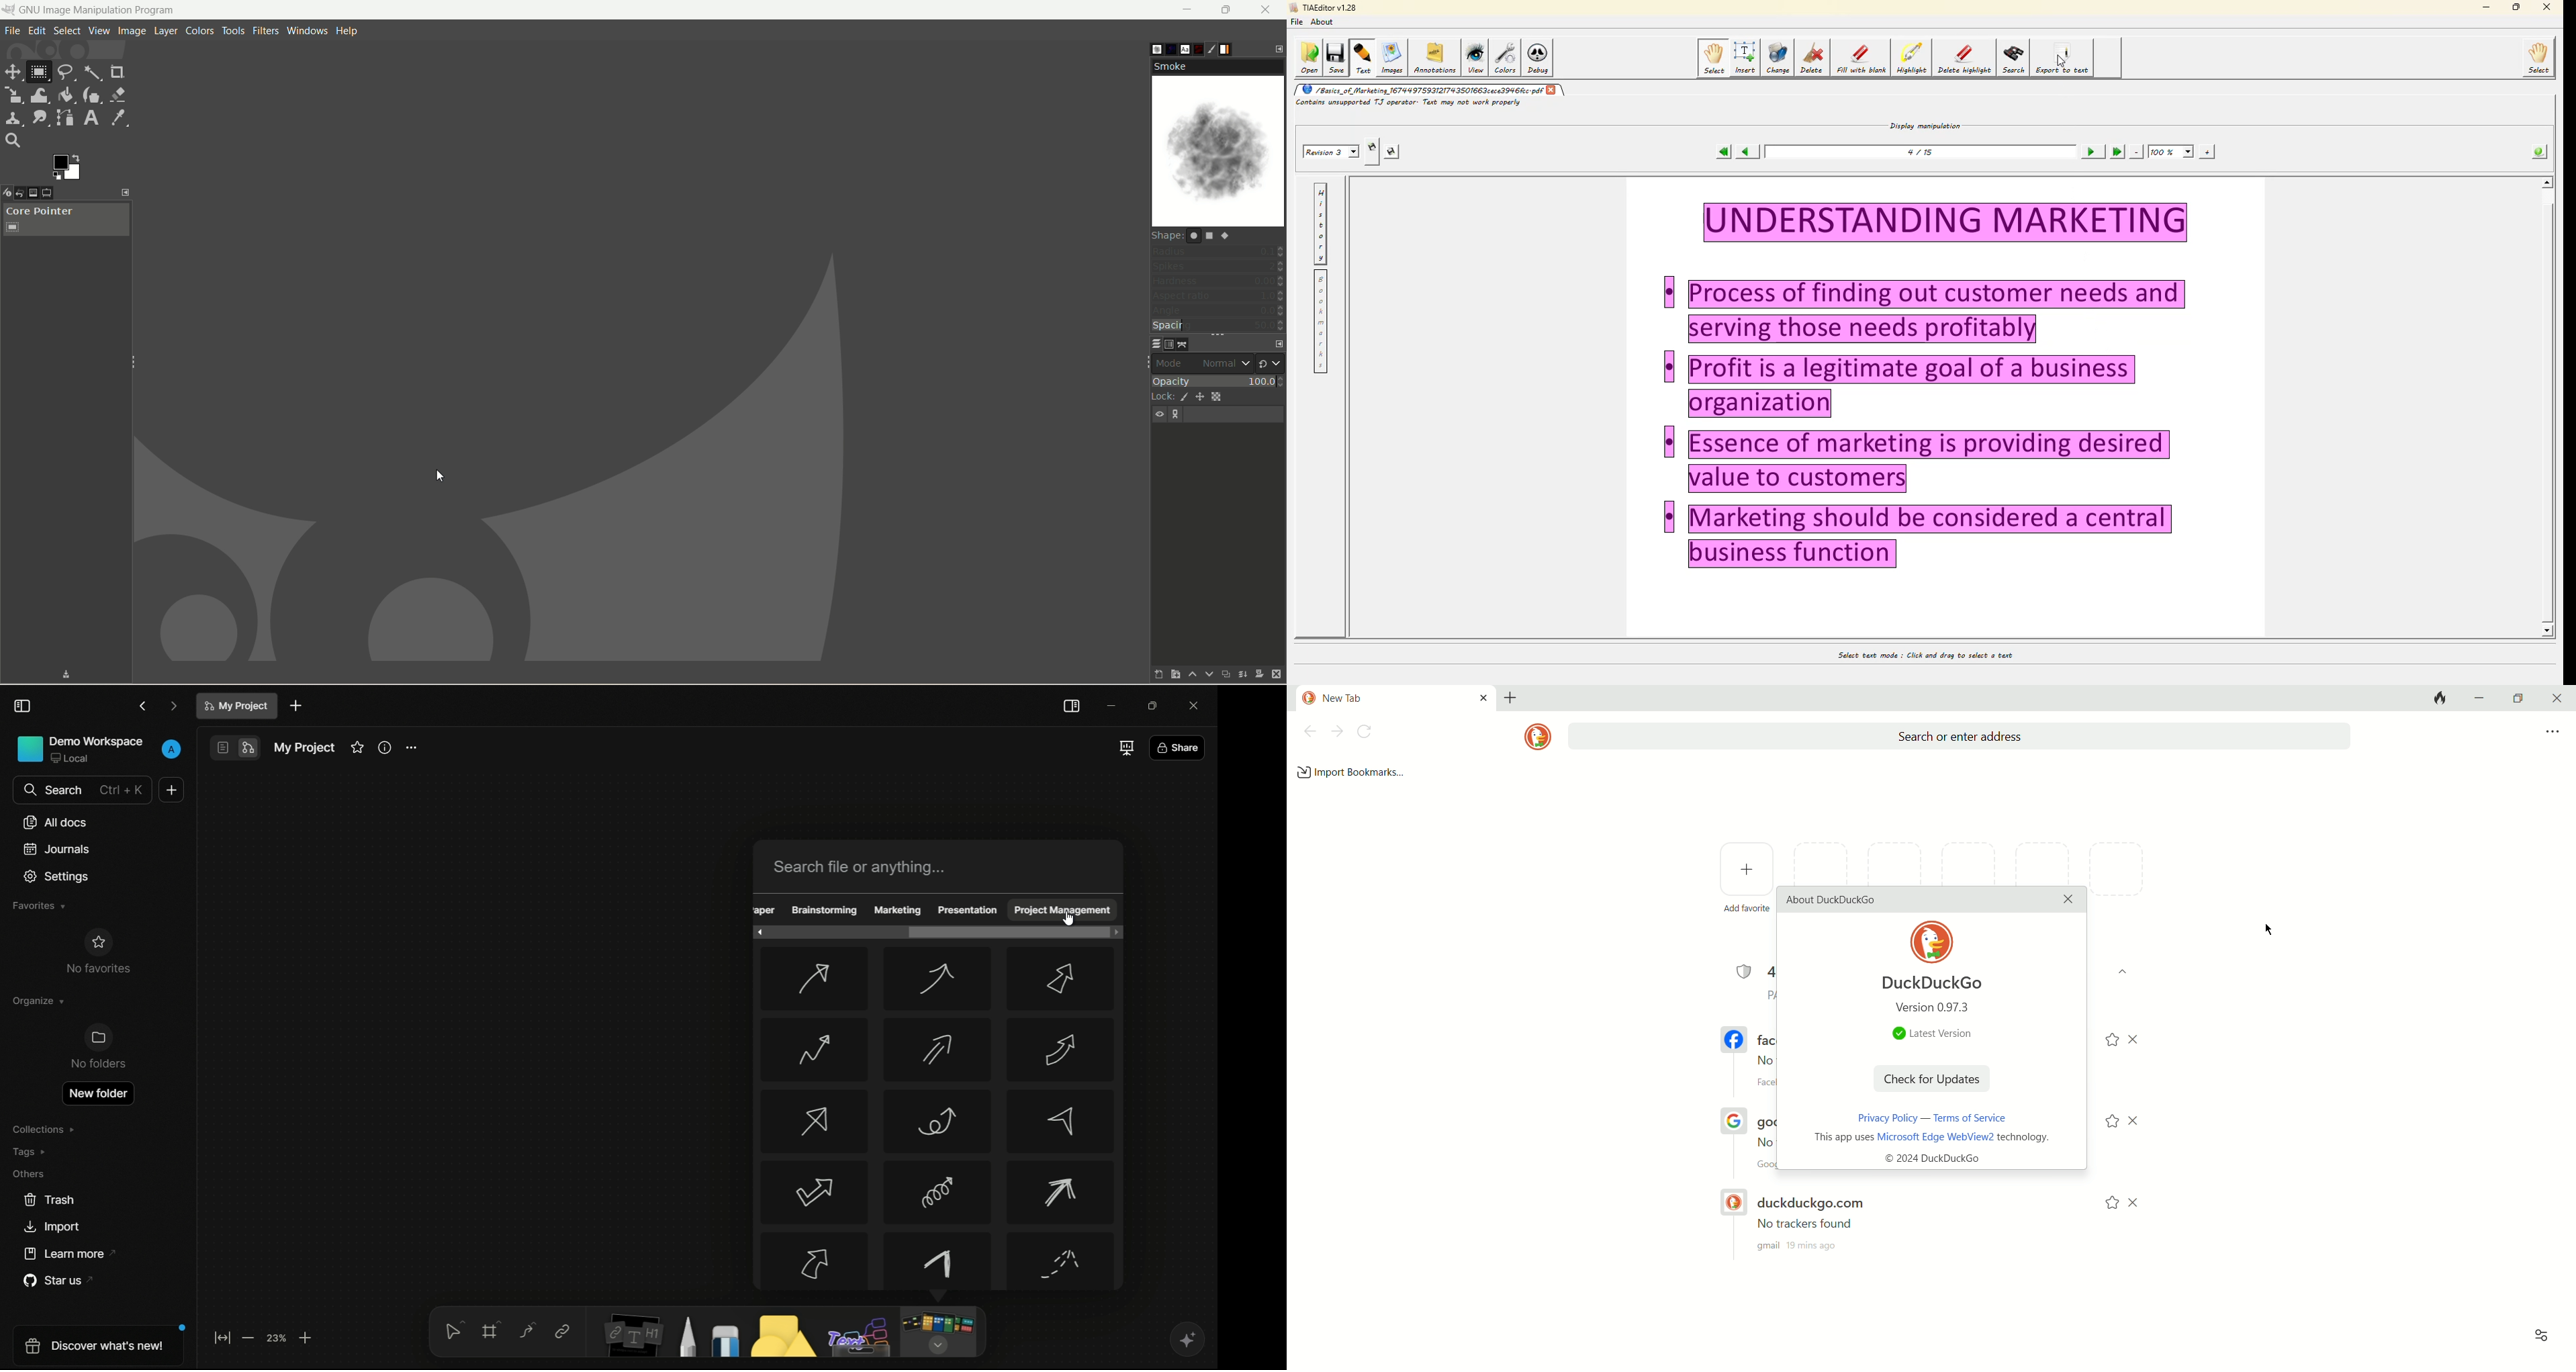  Describe the element at coordinates (221, 748) in the screenshot. I see `page mode` at that location.